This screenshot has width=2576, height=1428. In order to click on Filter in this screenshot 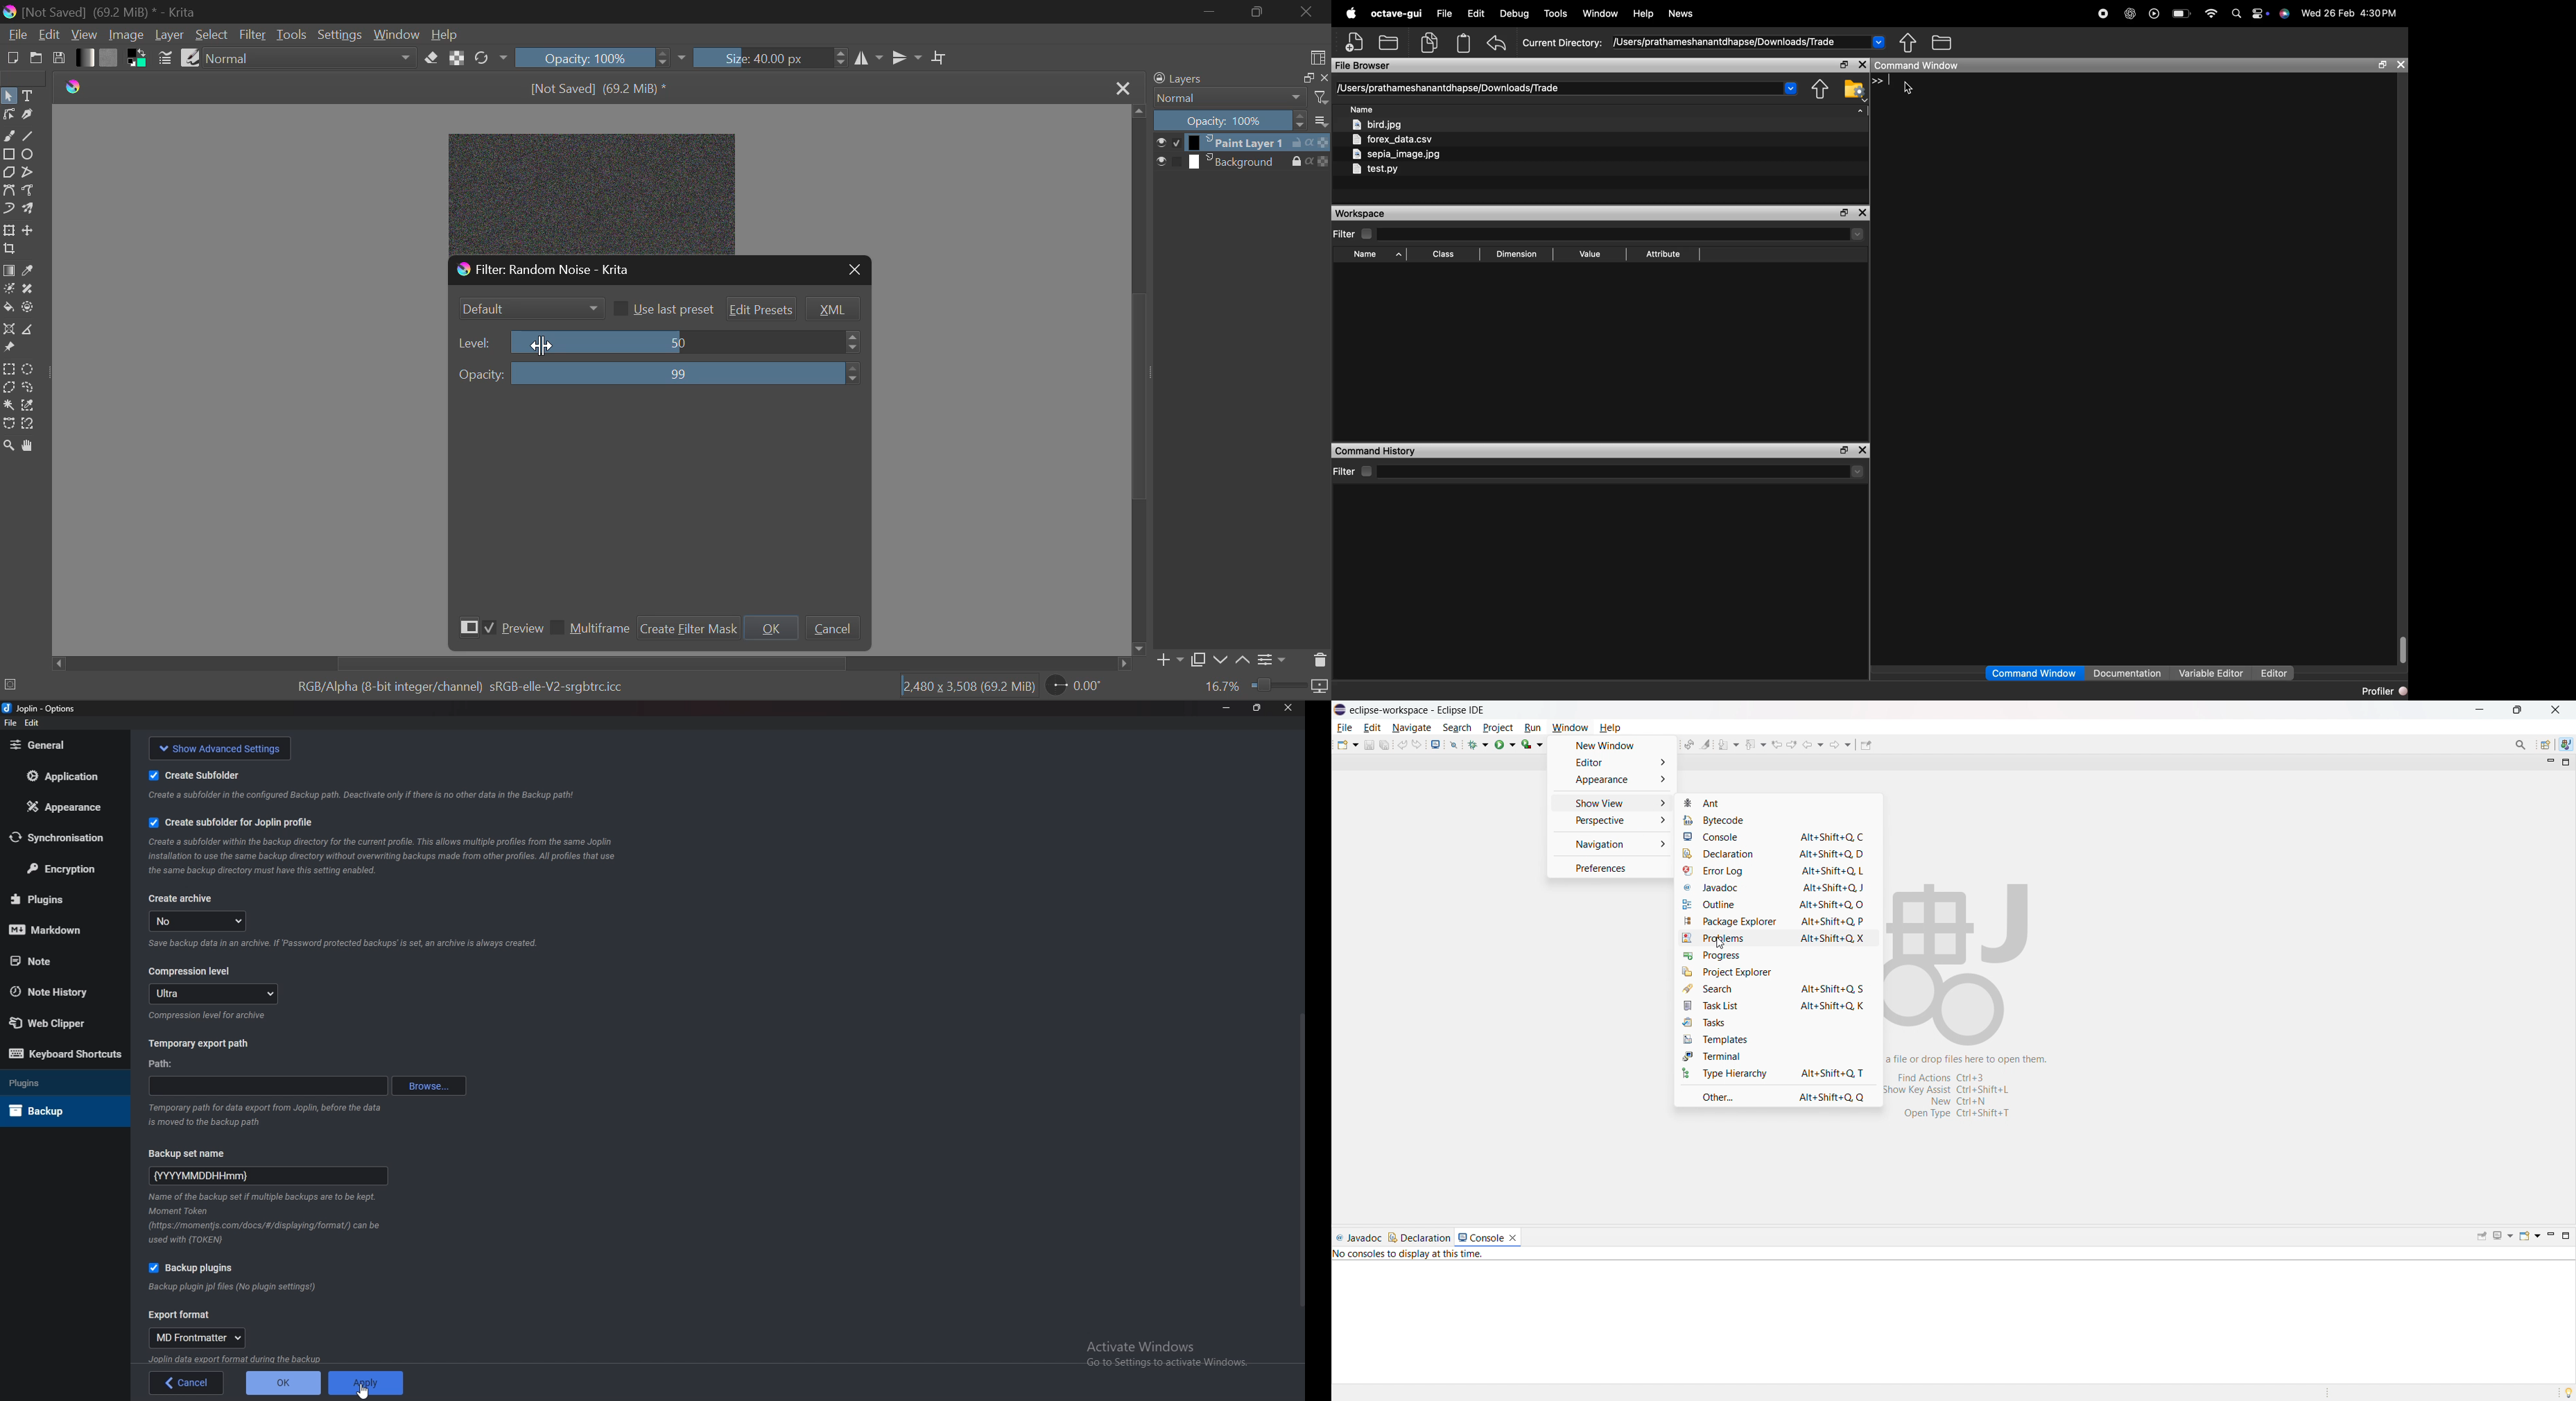, I will do `click(253, 35)`.